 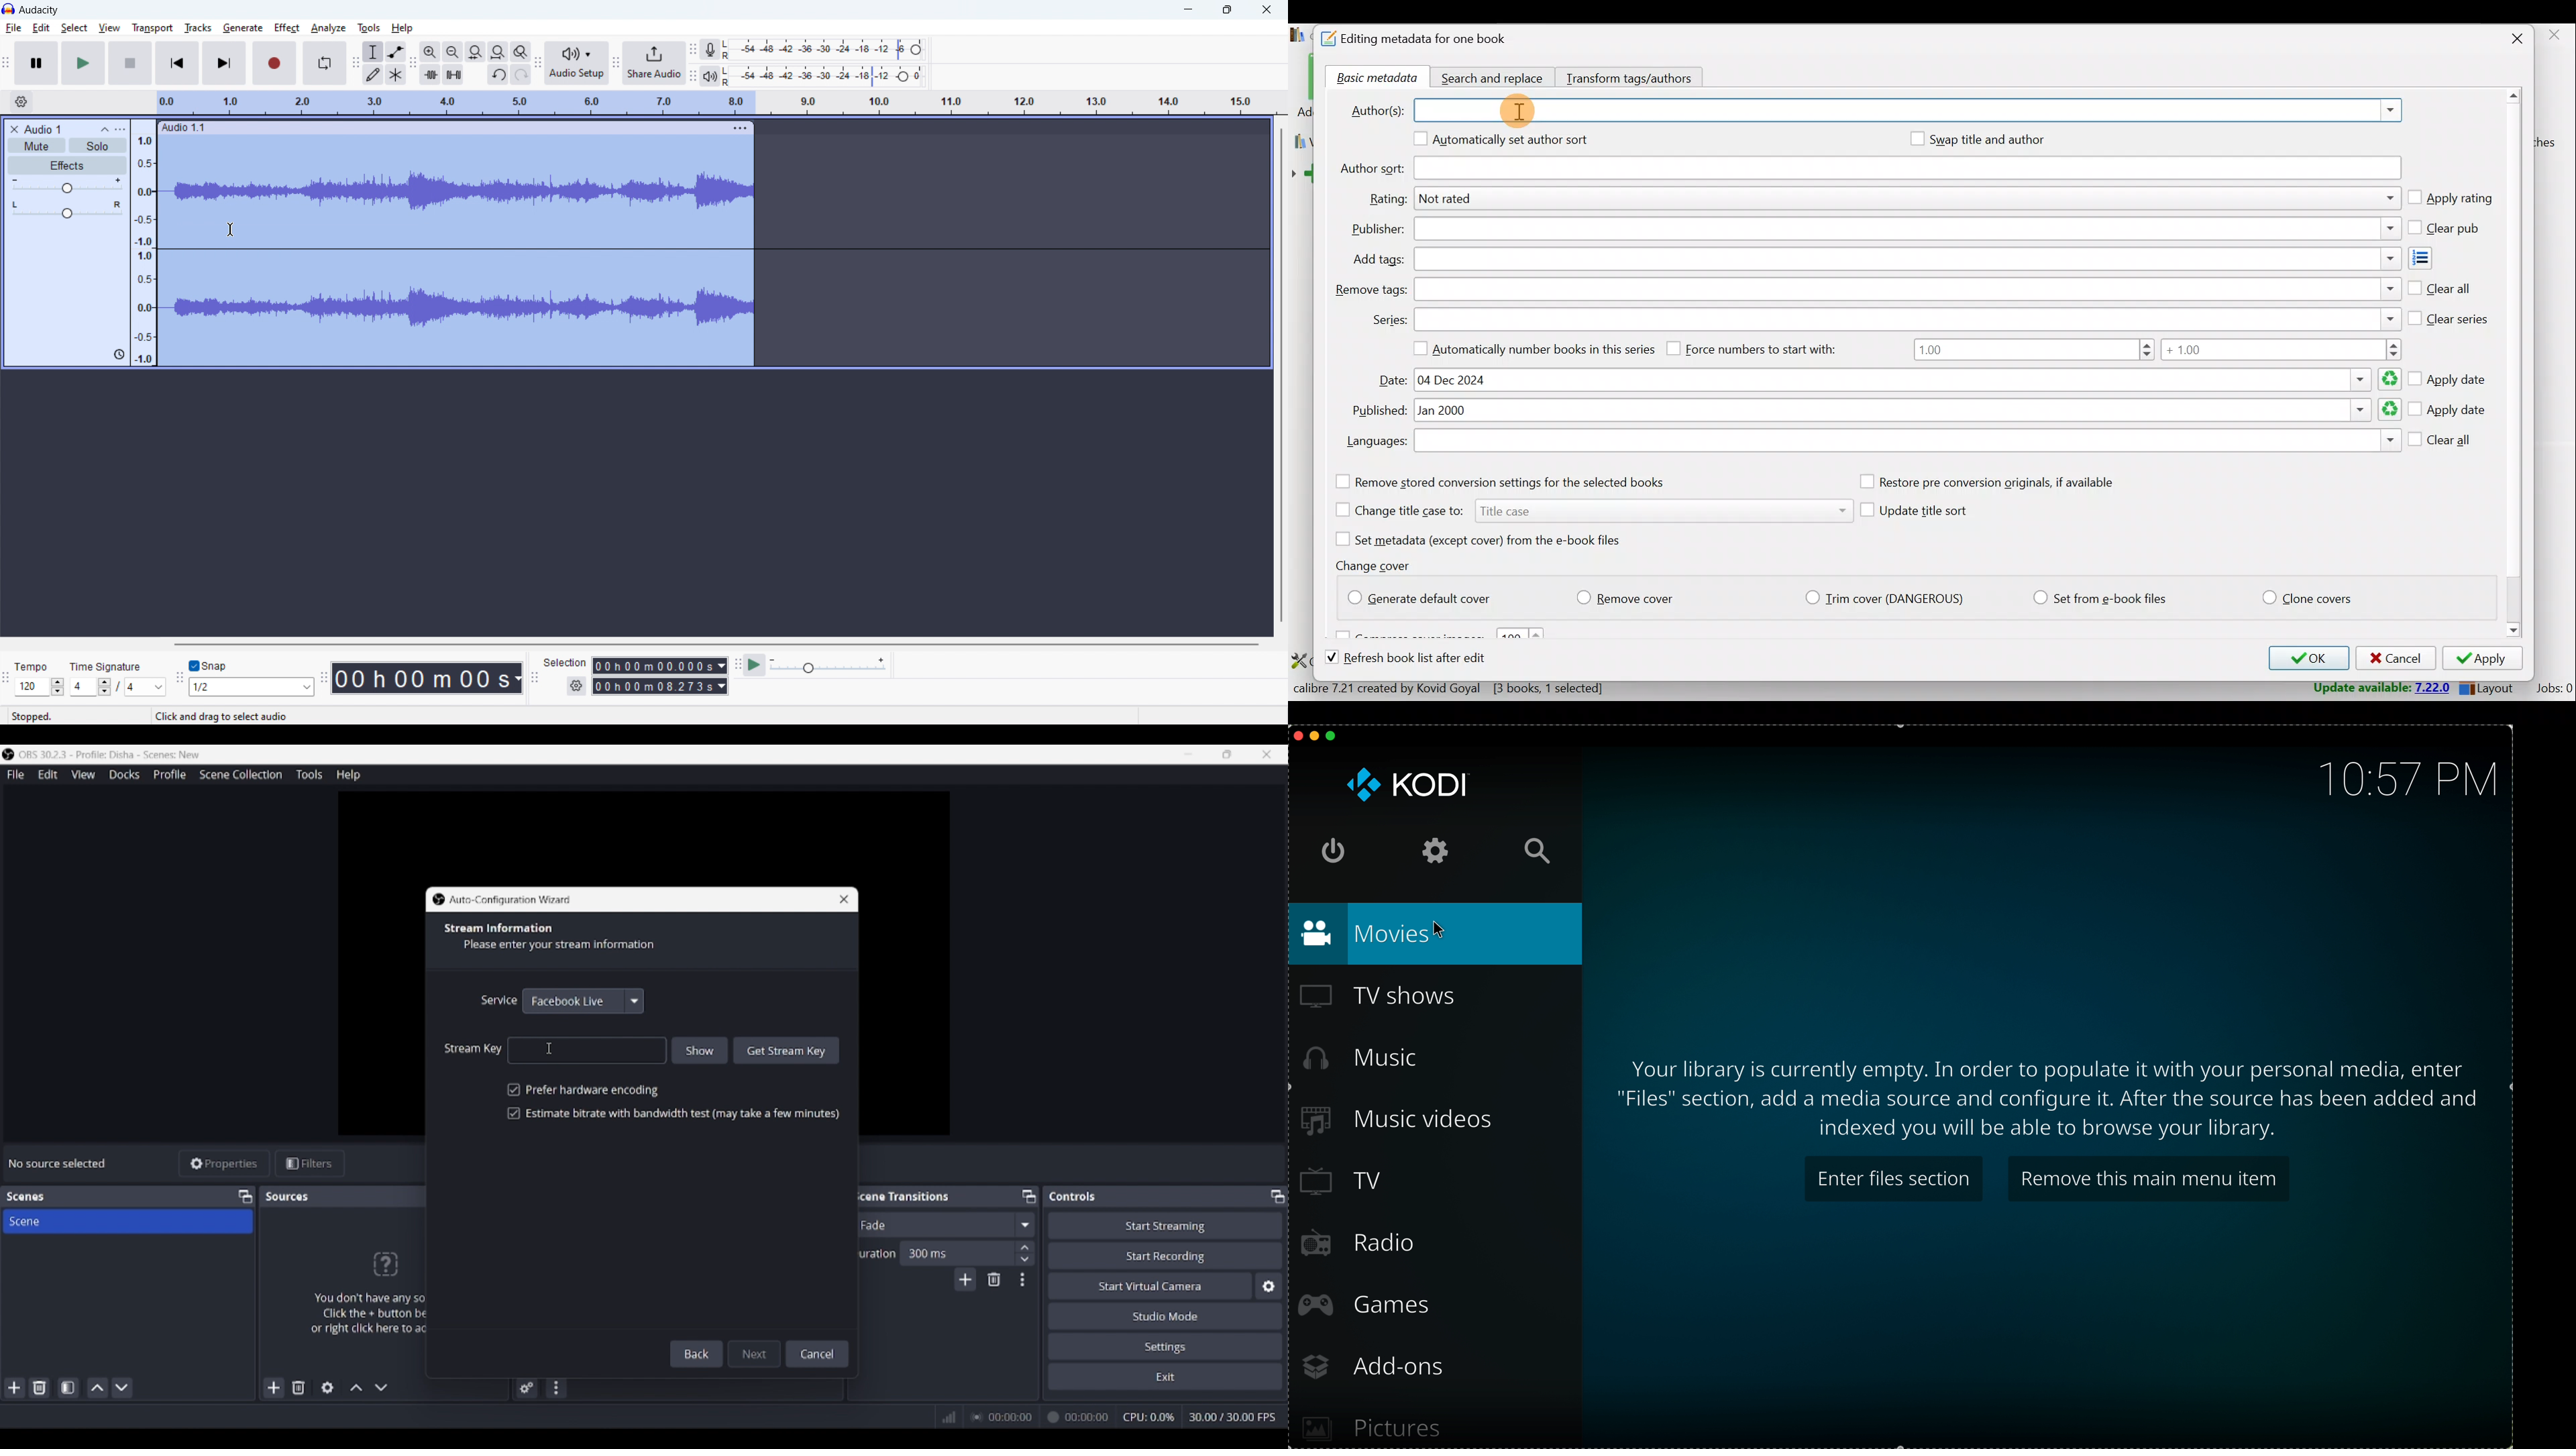 I want to click on Open scene filters, so click(x=68, y=1387).